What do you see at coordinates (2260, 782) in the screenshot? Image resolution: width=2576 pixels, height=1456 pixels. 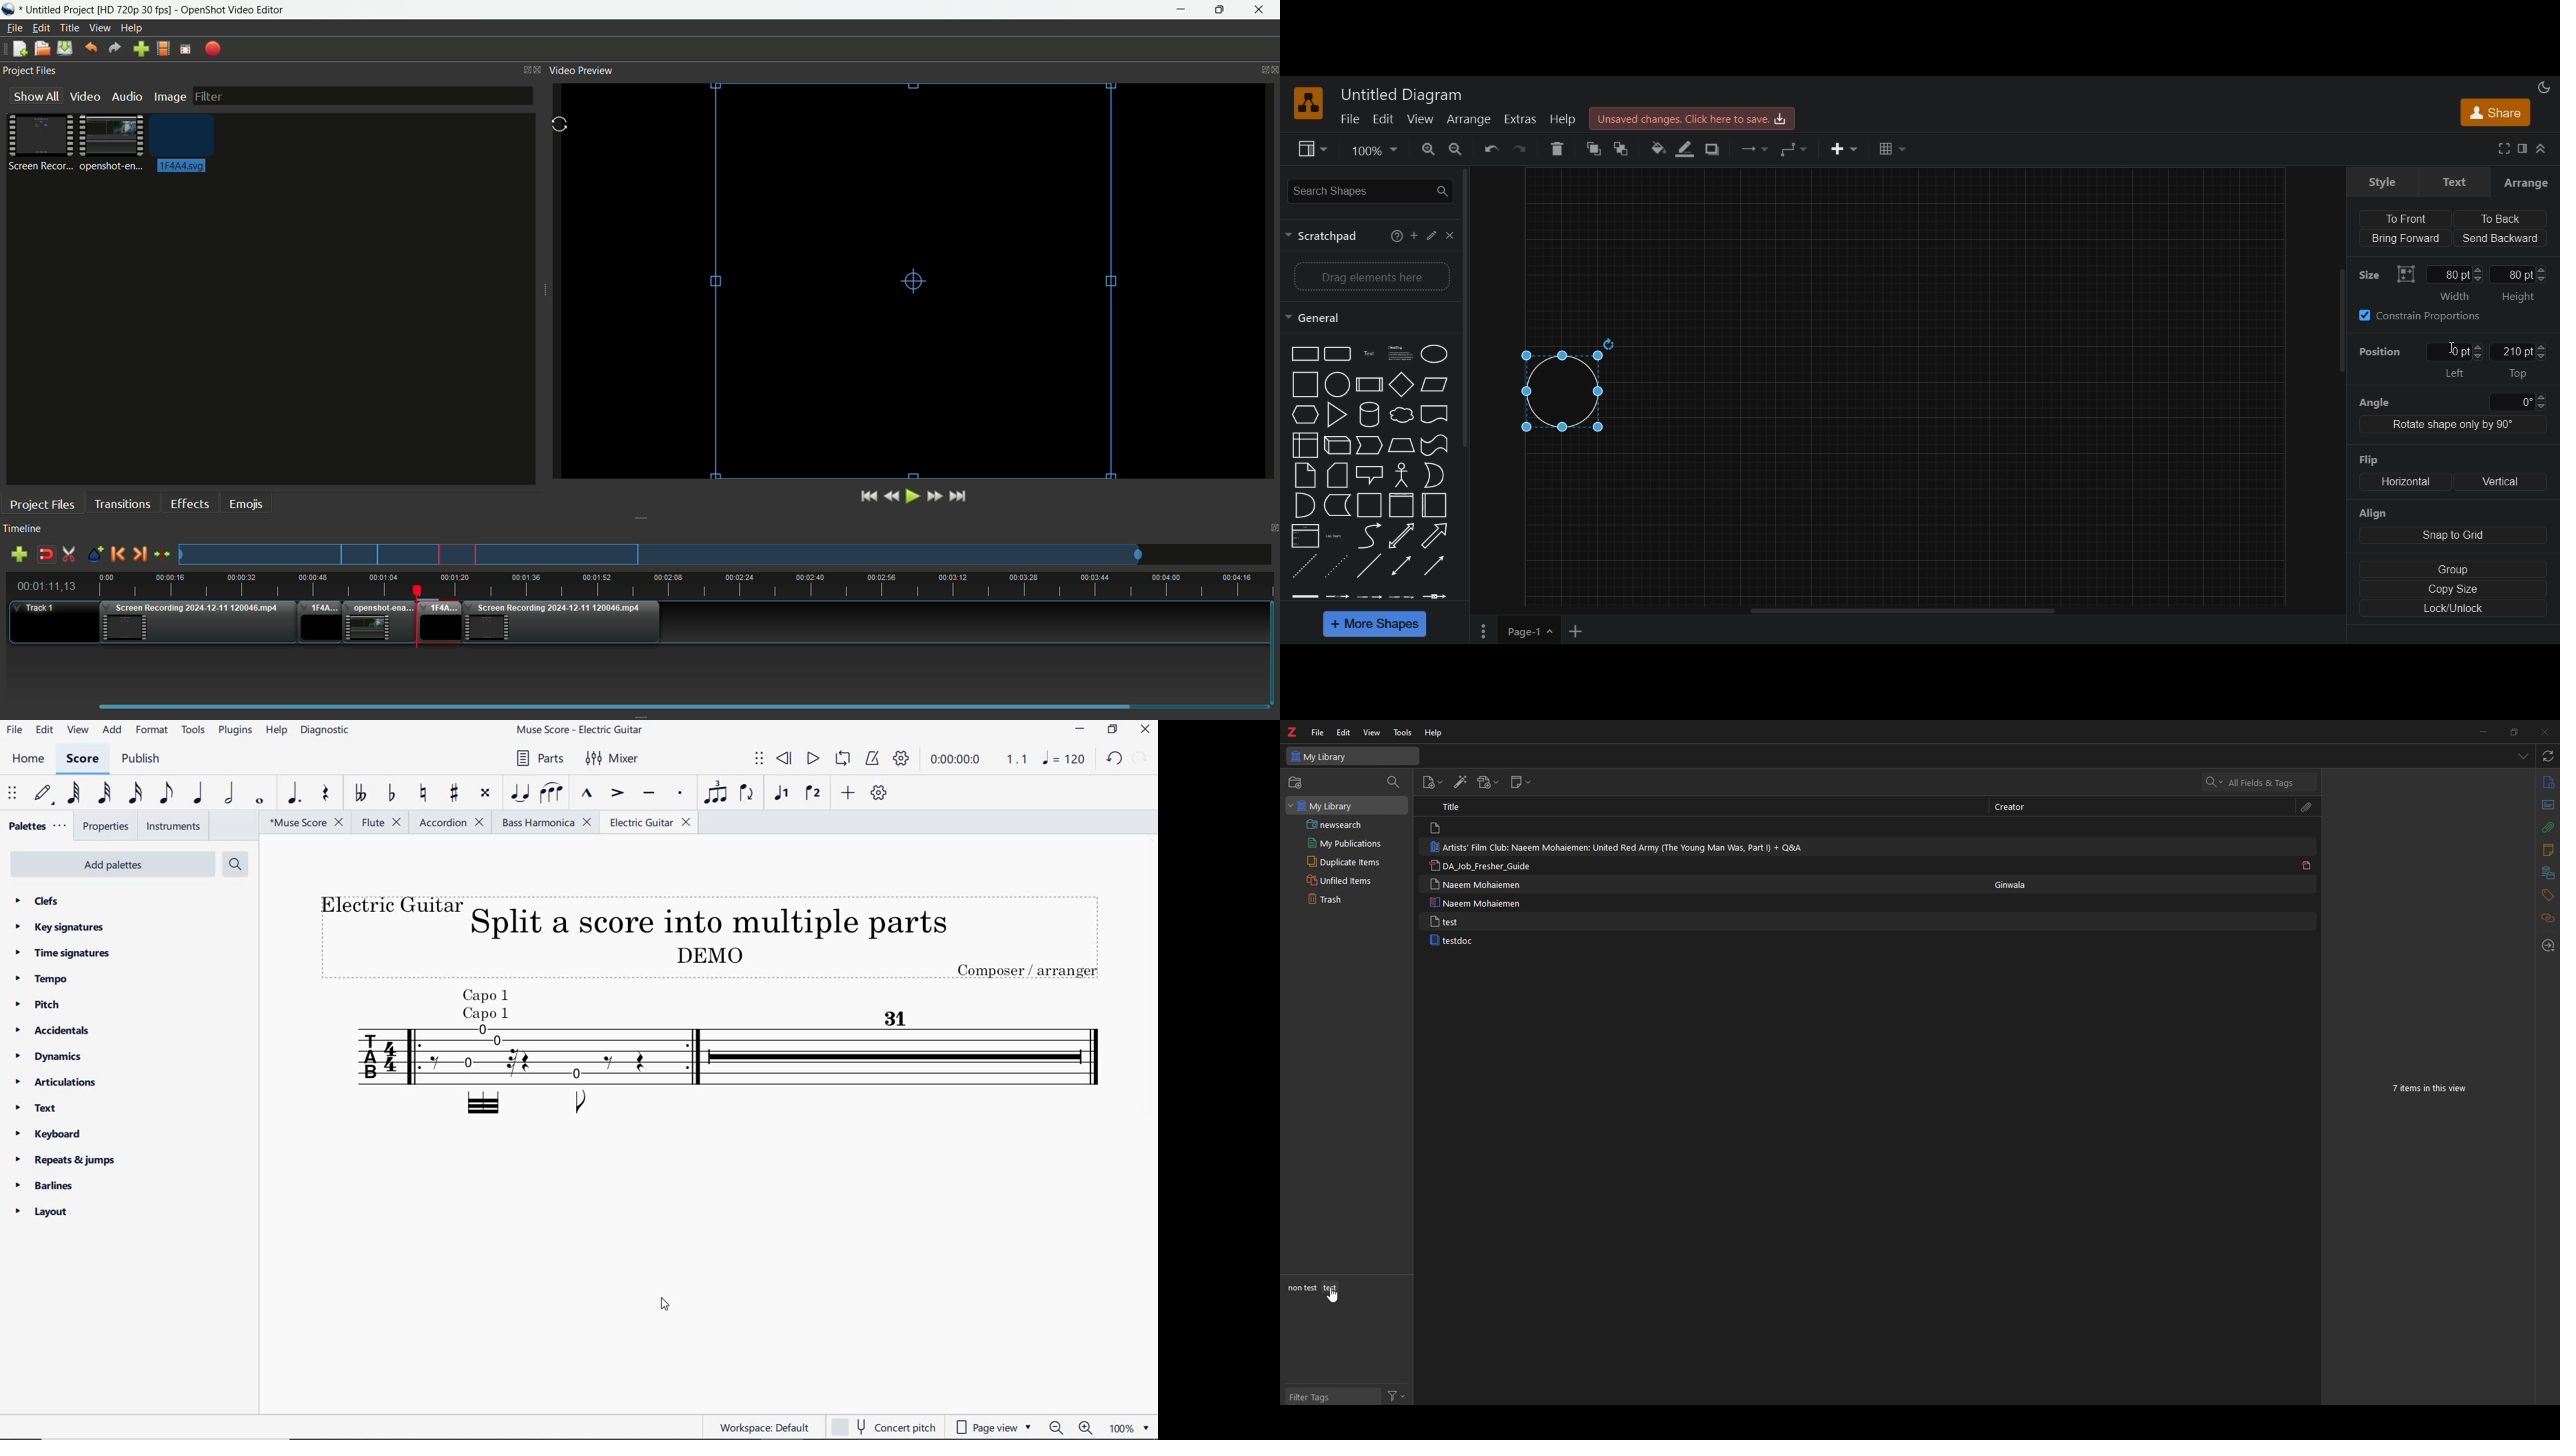 I see `all items and tags` at bounding box center [2260, 782].